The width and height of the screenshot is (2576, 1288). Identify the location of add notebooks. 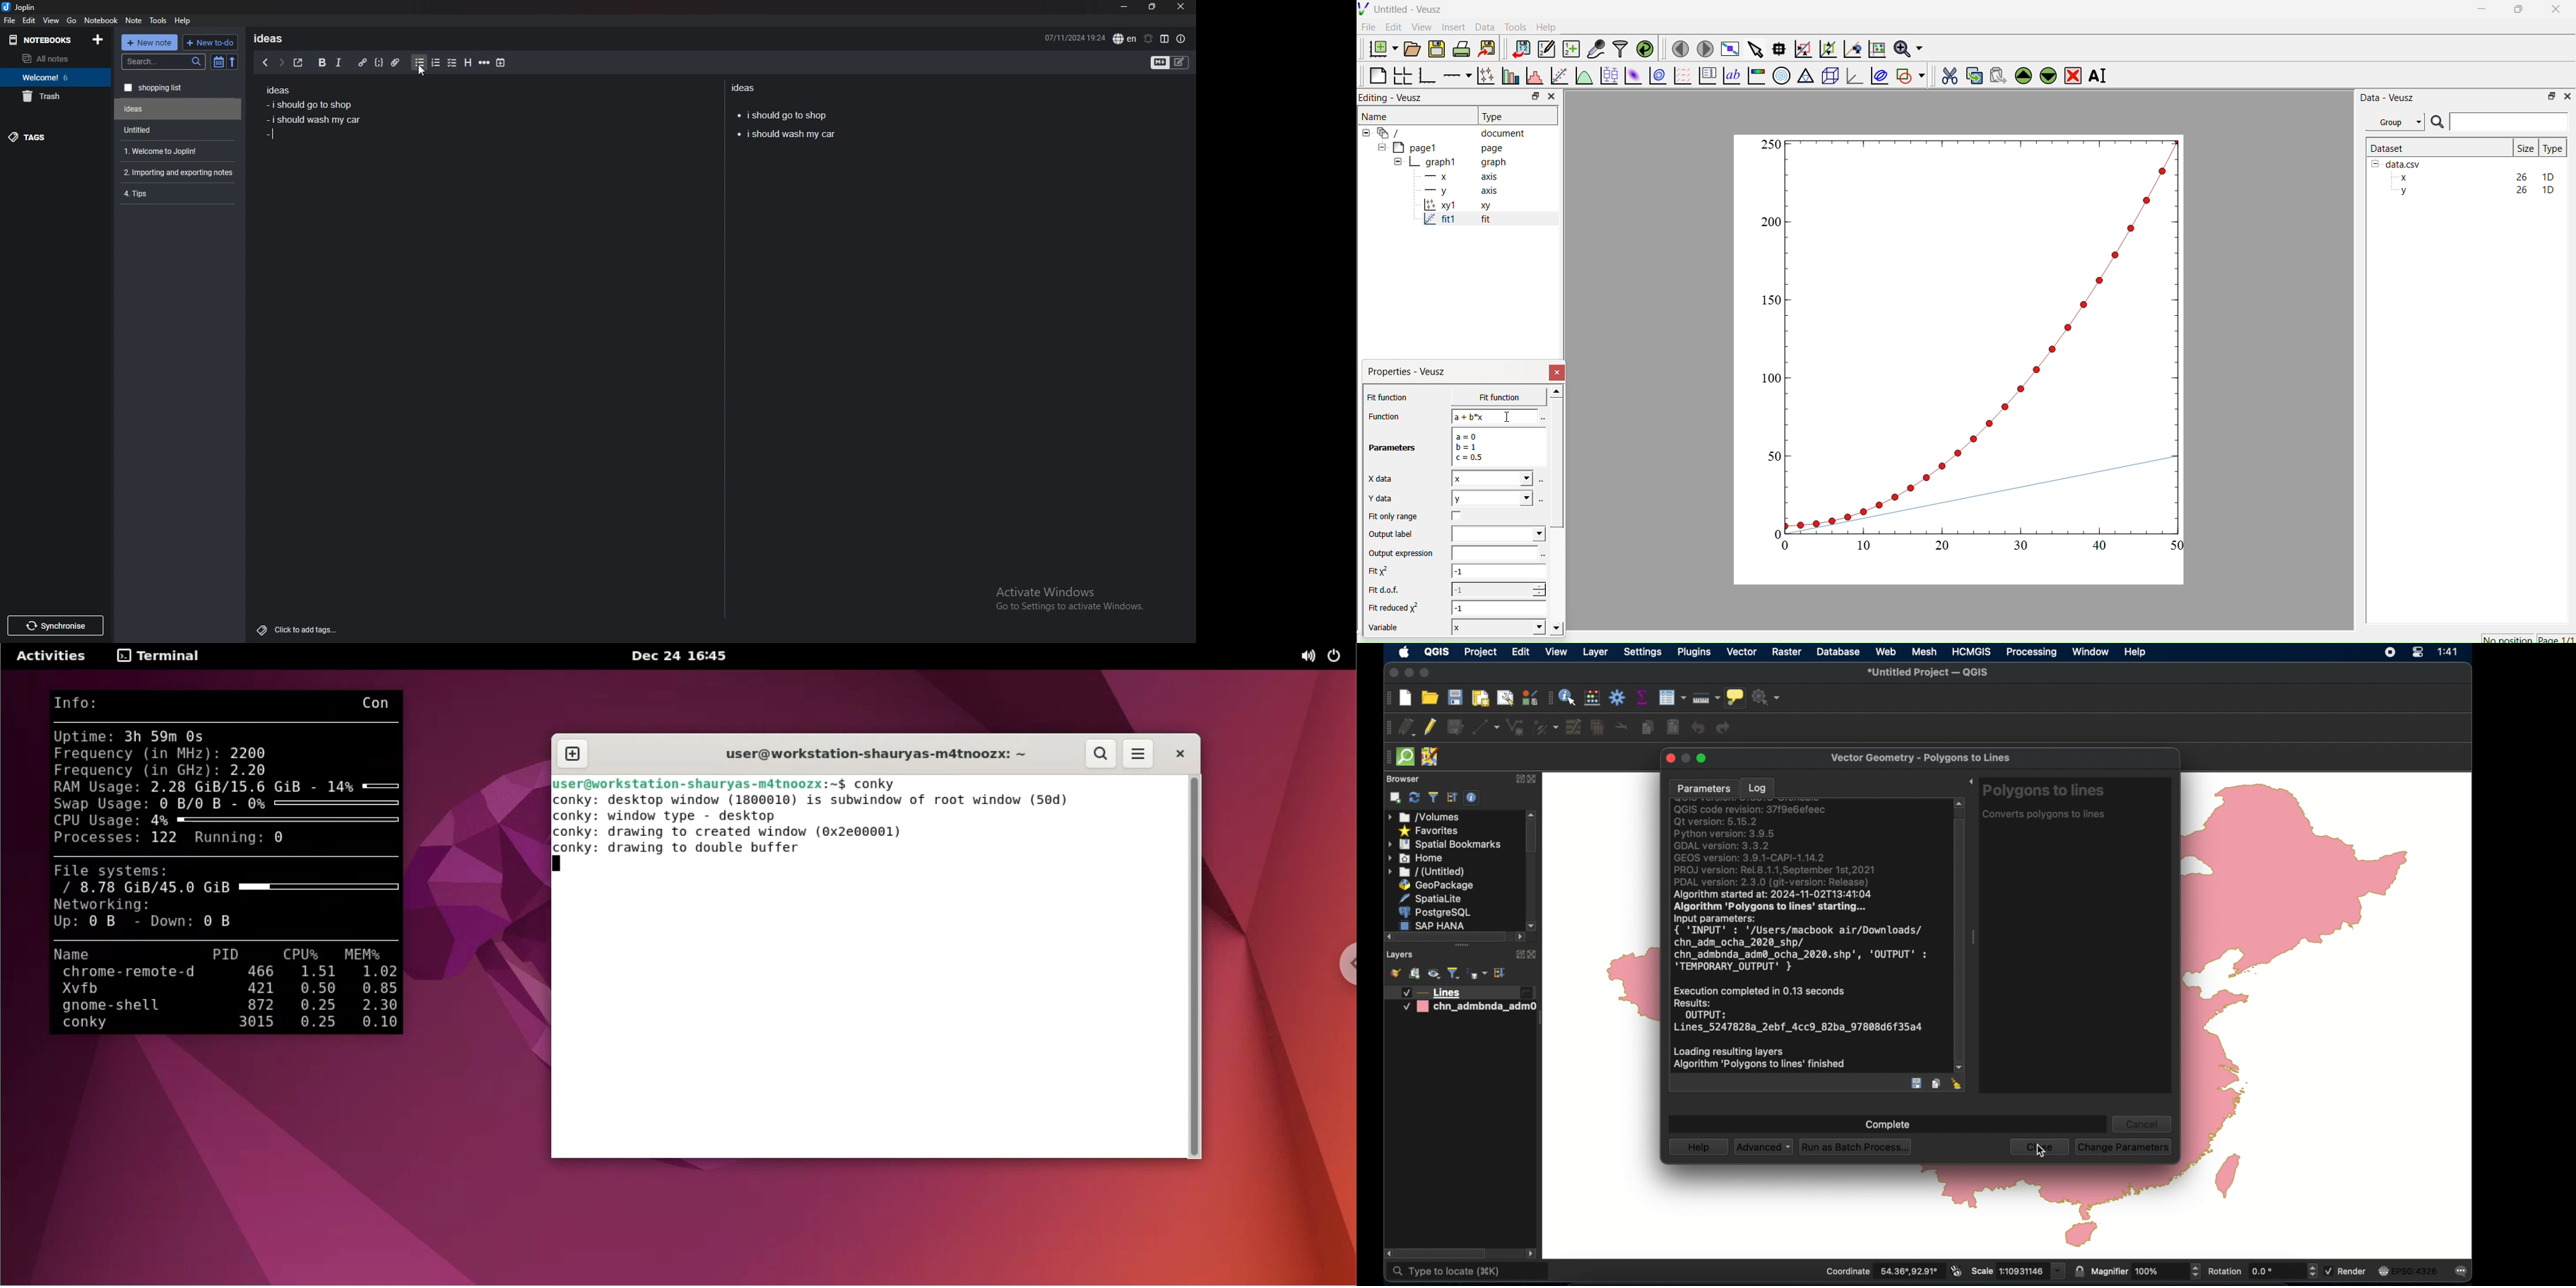
(98, 39).